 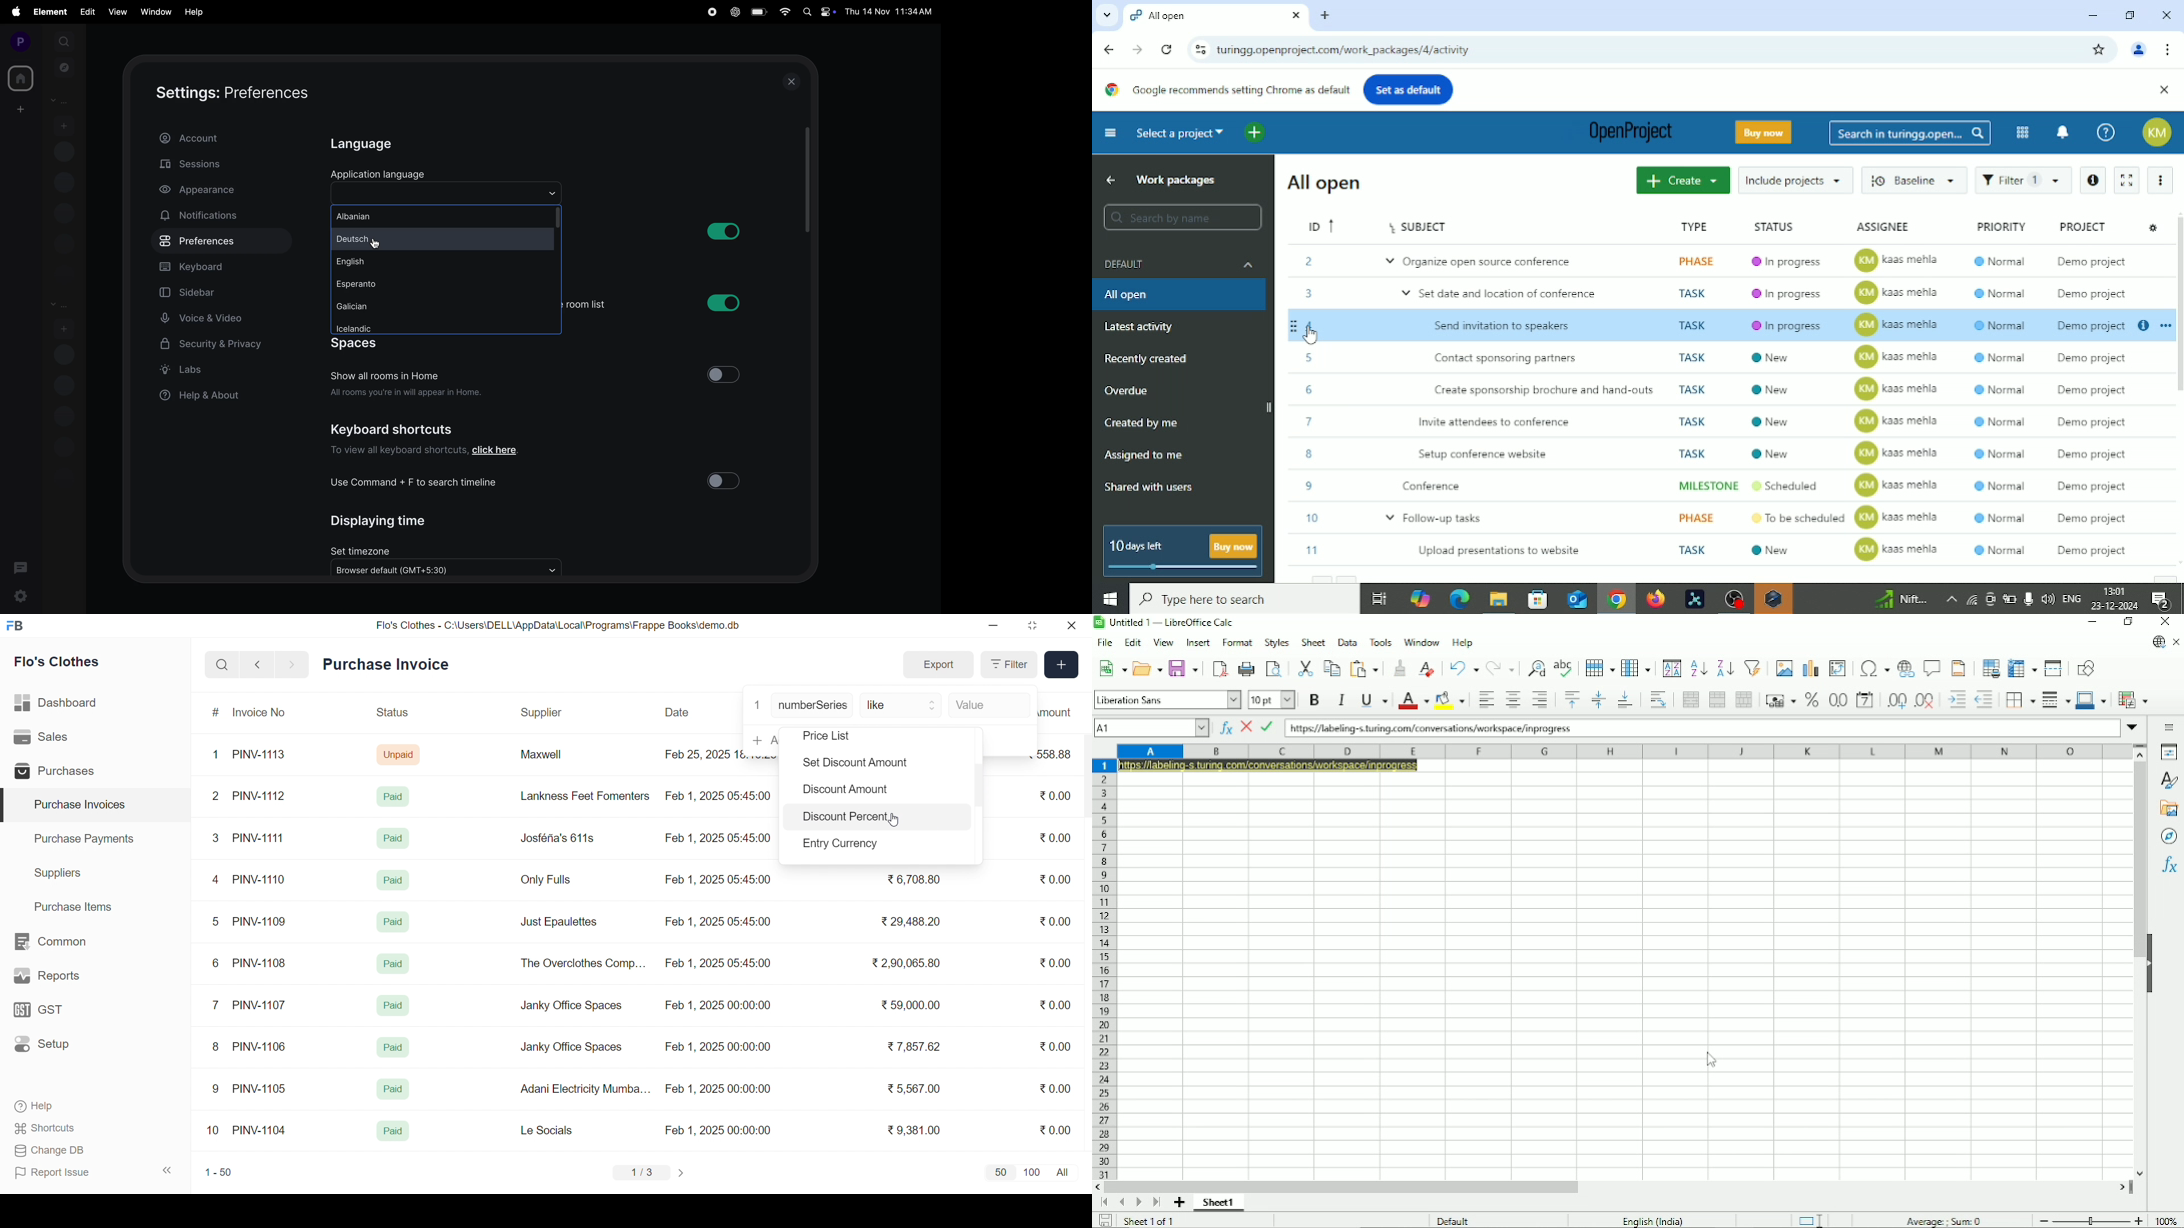 What do you see at coordinates (556, 1130) in the screenshot?
I see `Le Socials` at bounding box center [556, 1130].